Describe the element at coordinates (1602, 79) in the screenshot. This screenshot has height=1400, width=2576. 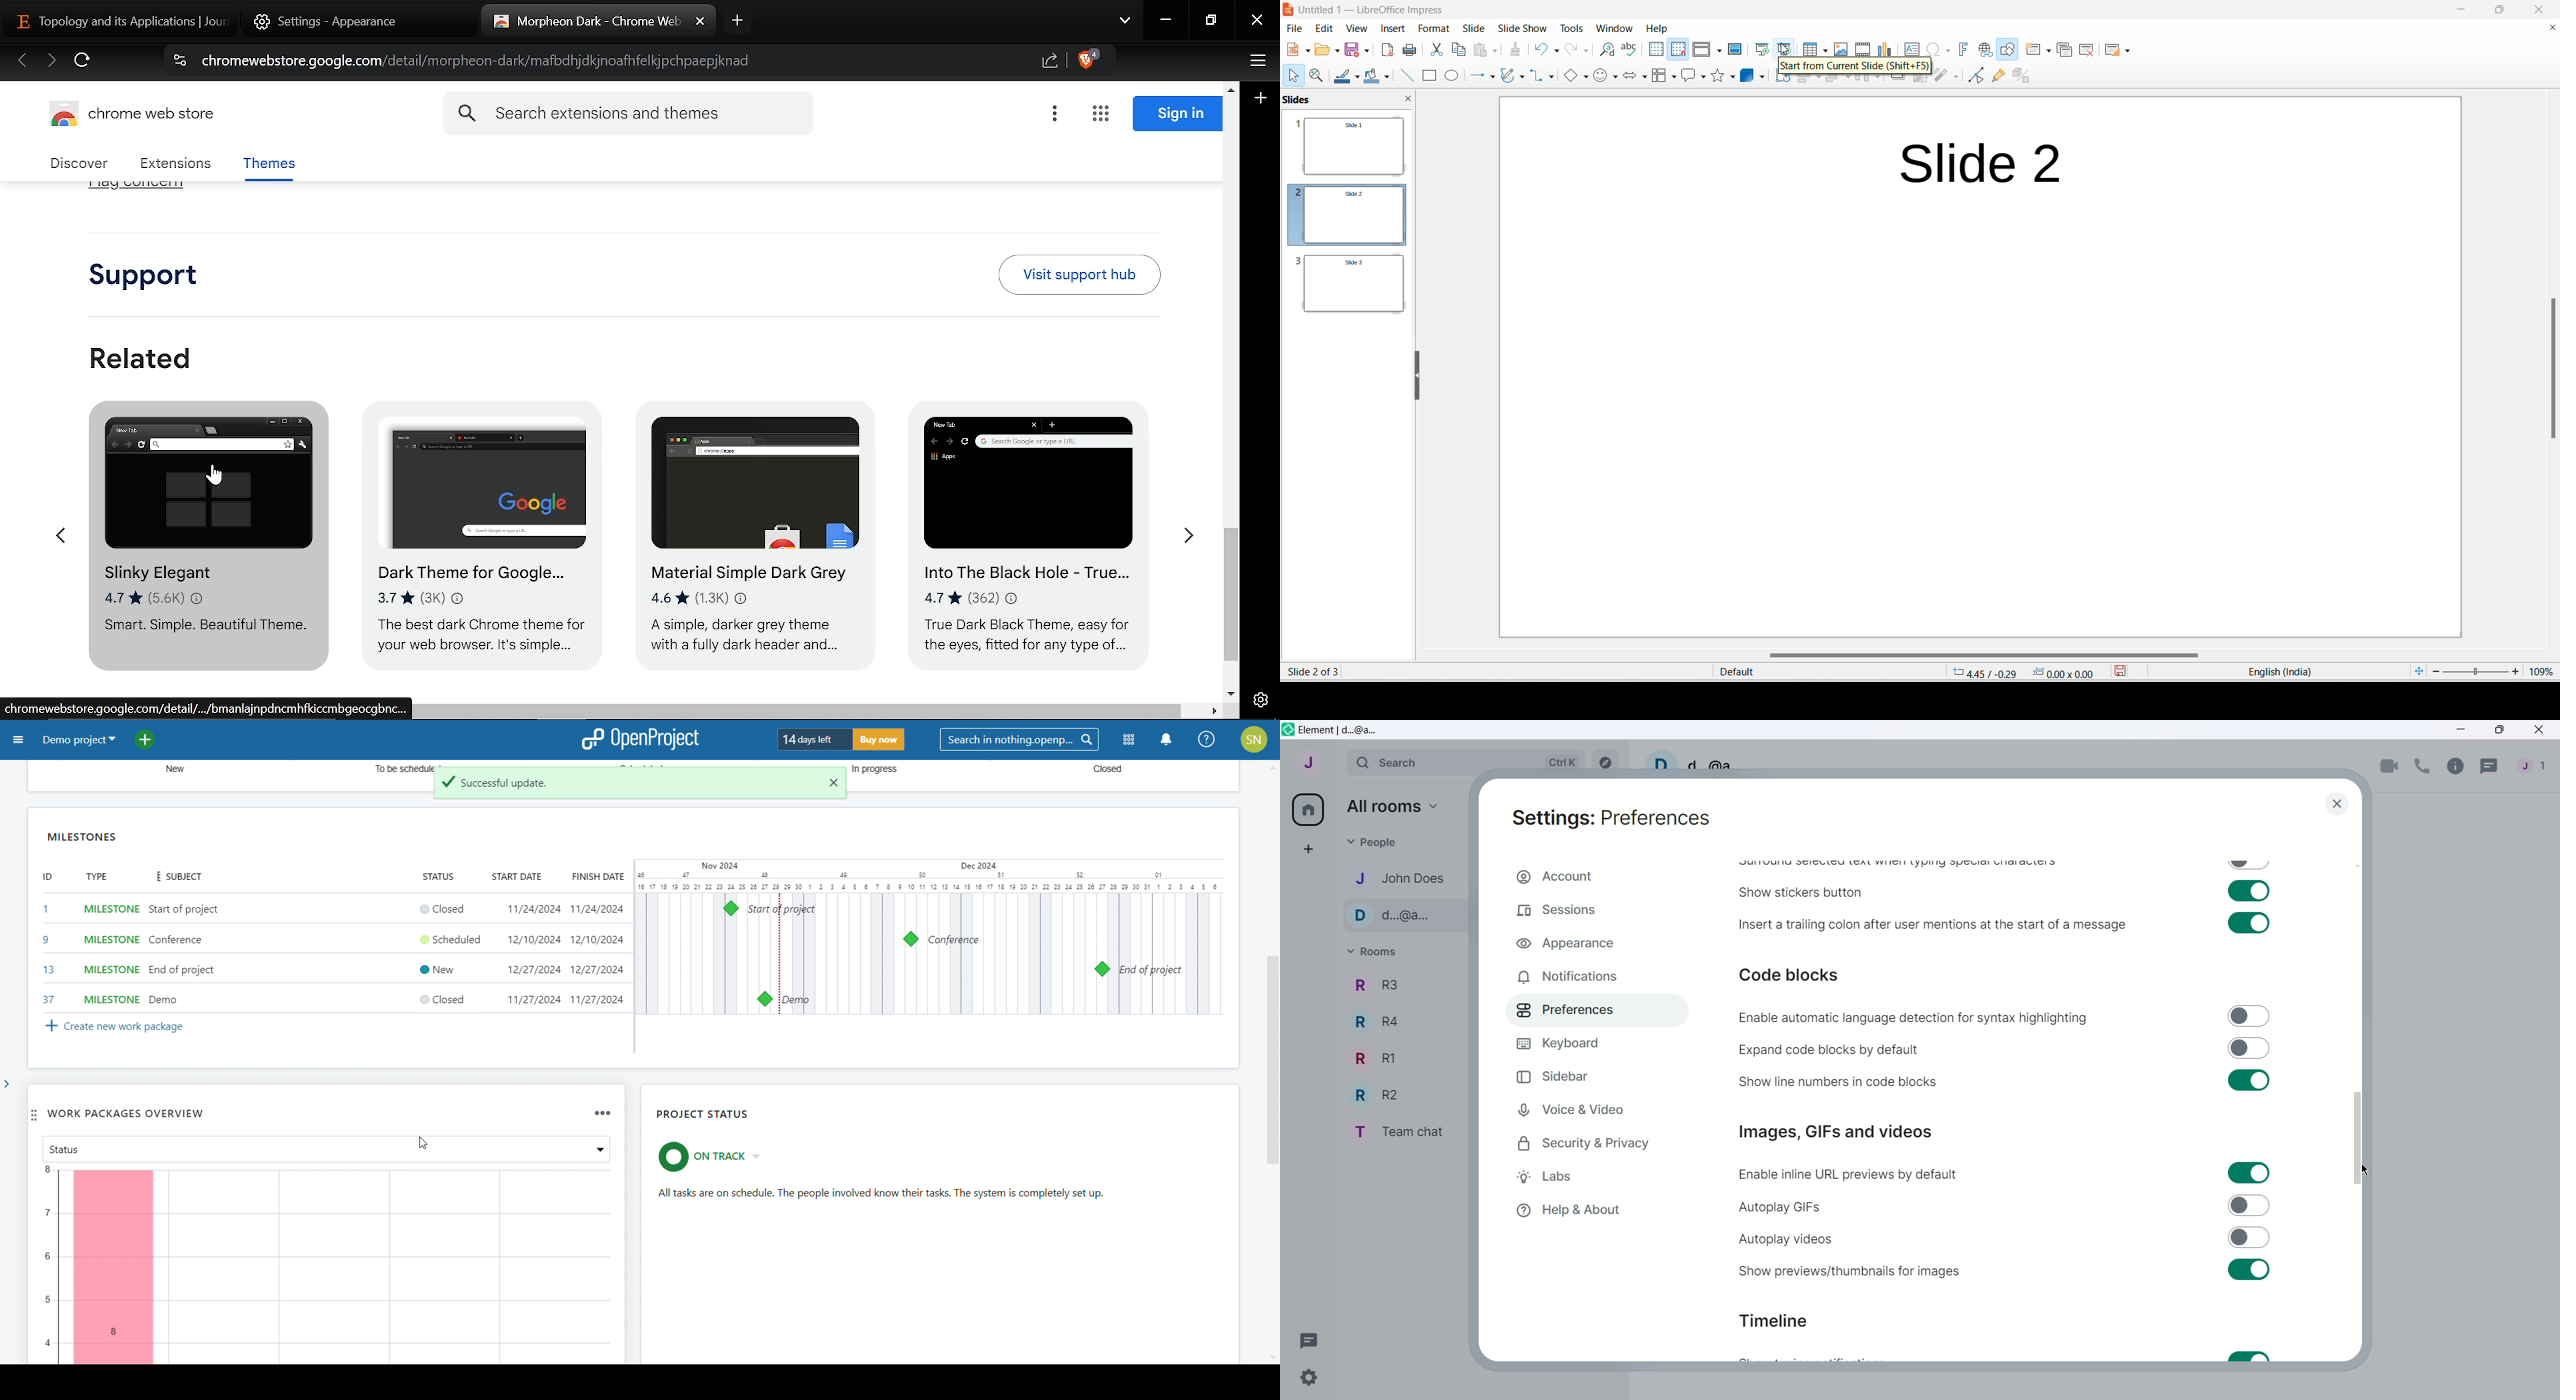
I see `symbol shapes icons` at that location.